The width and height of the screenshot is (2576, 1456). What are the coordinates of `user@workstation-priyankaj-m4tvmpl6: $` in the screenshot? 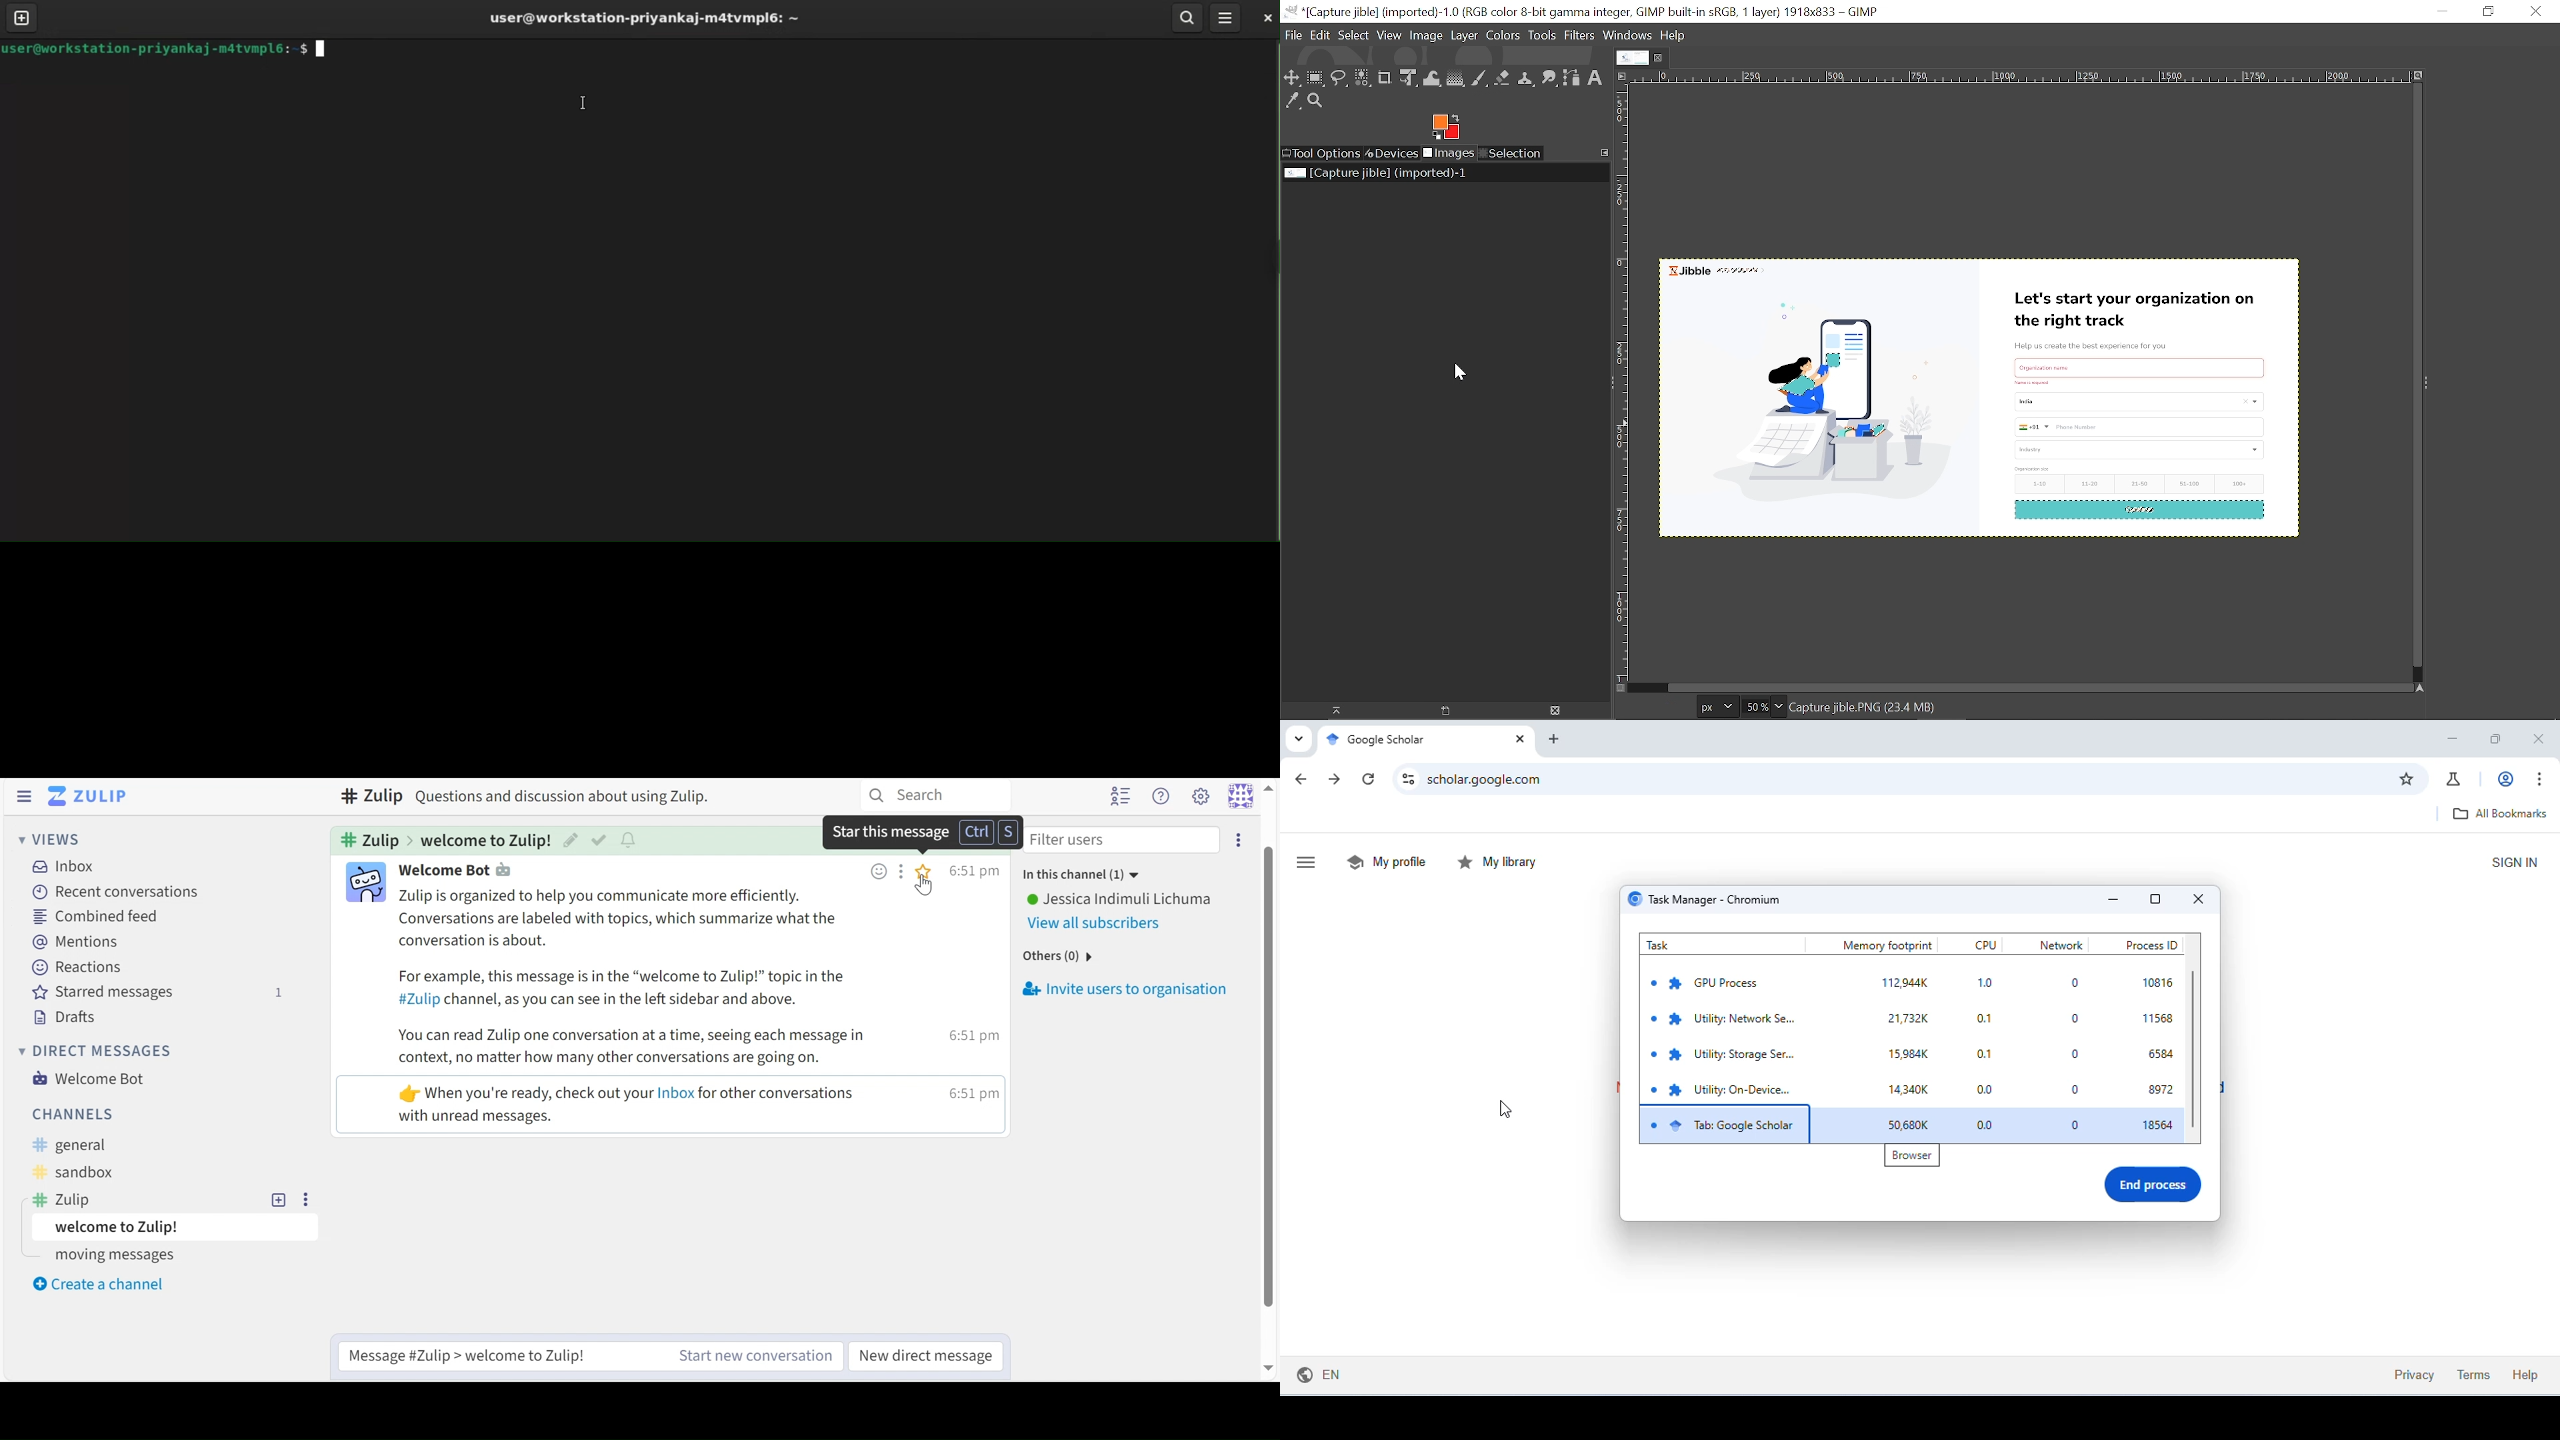 It's located at (164, 47).